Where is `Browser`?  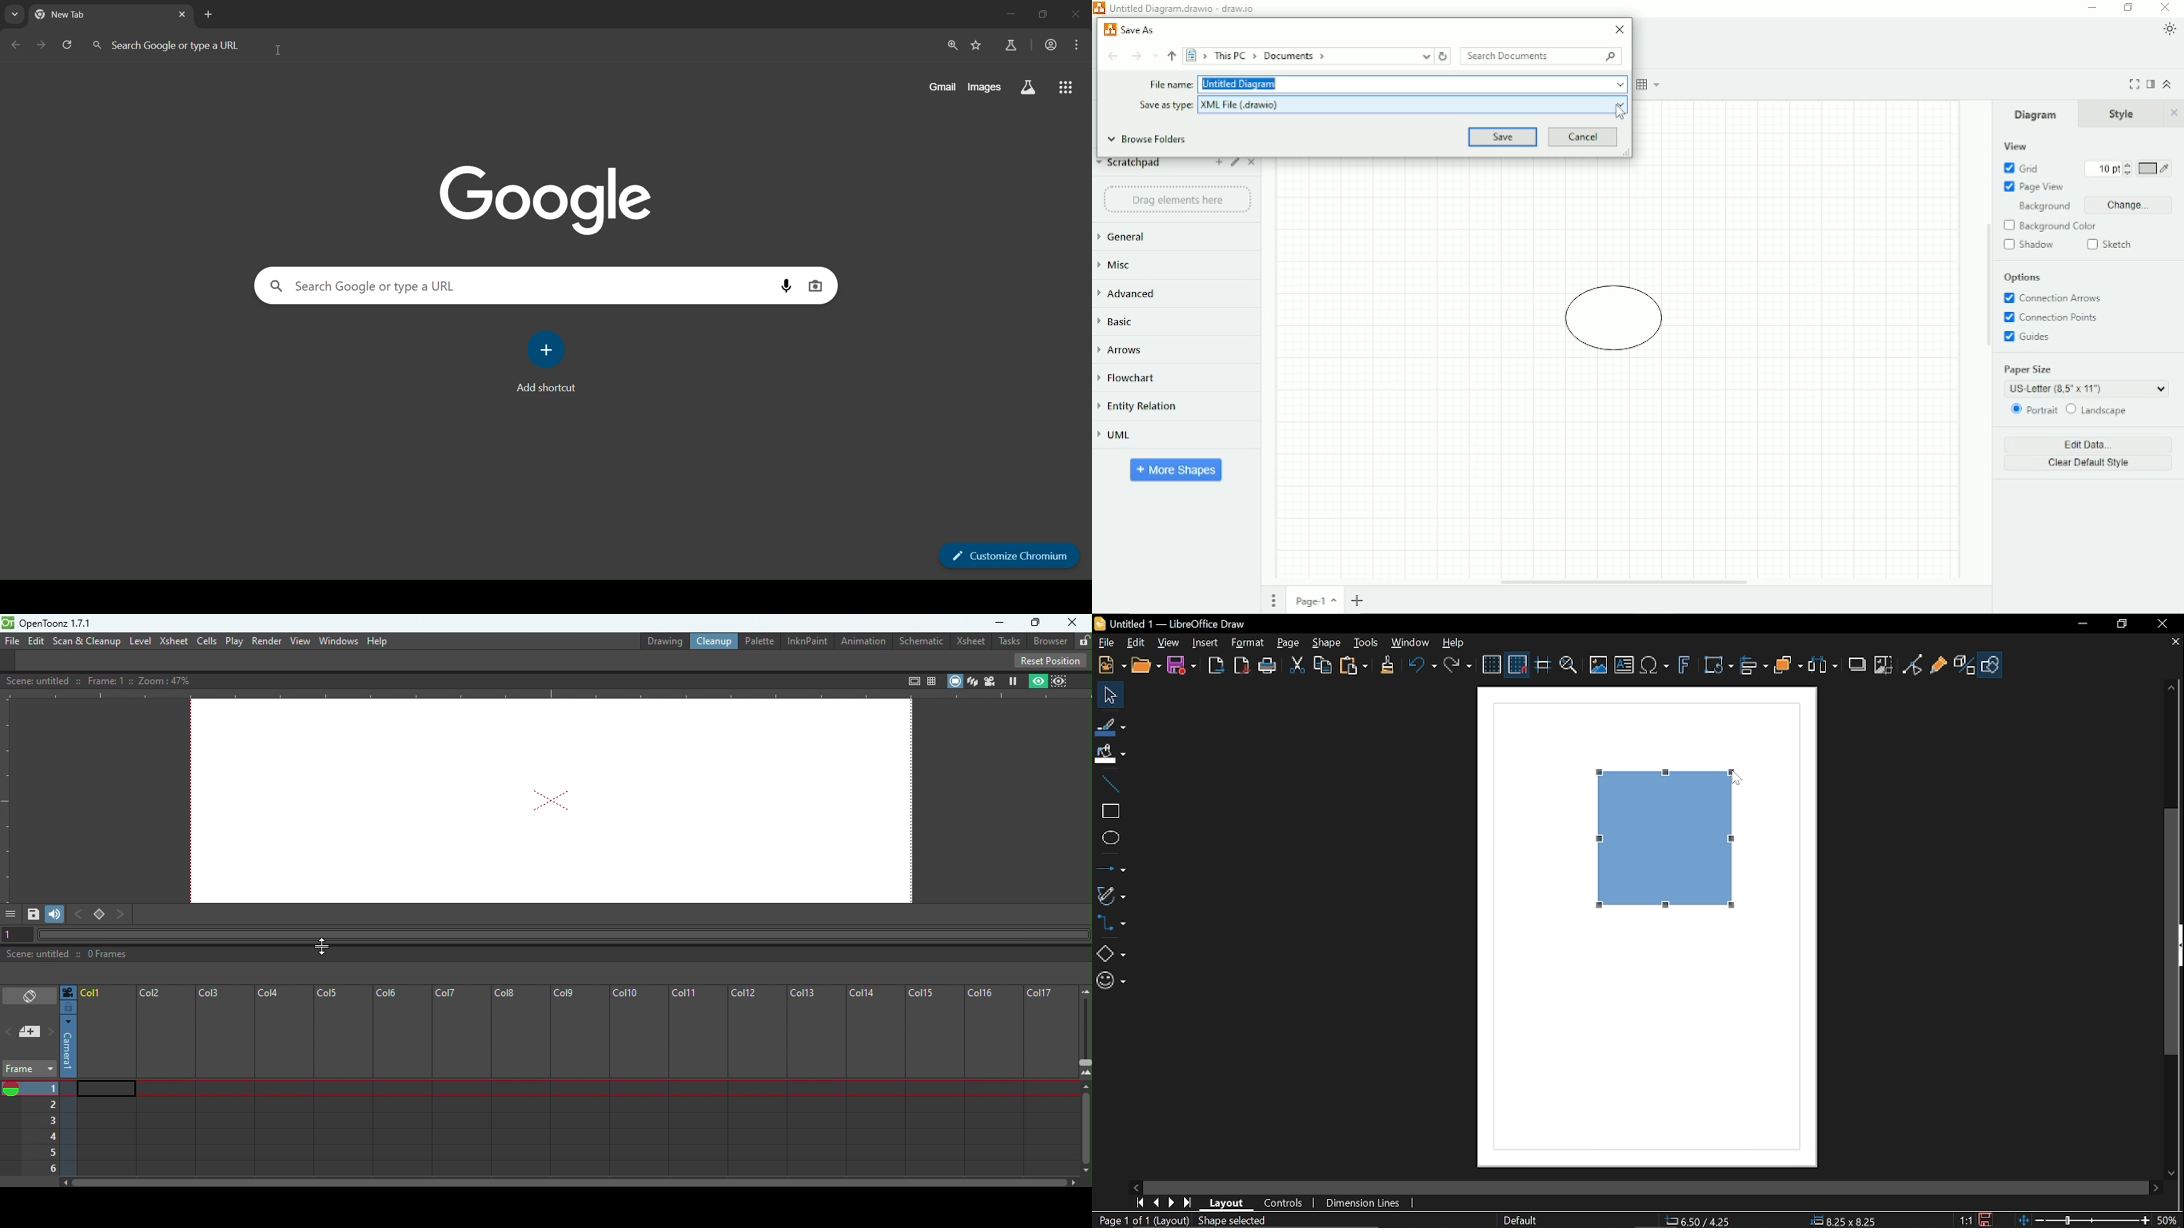
Browser is located at coordinates (1047, 641).